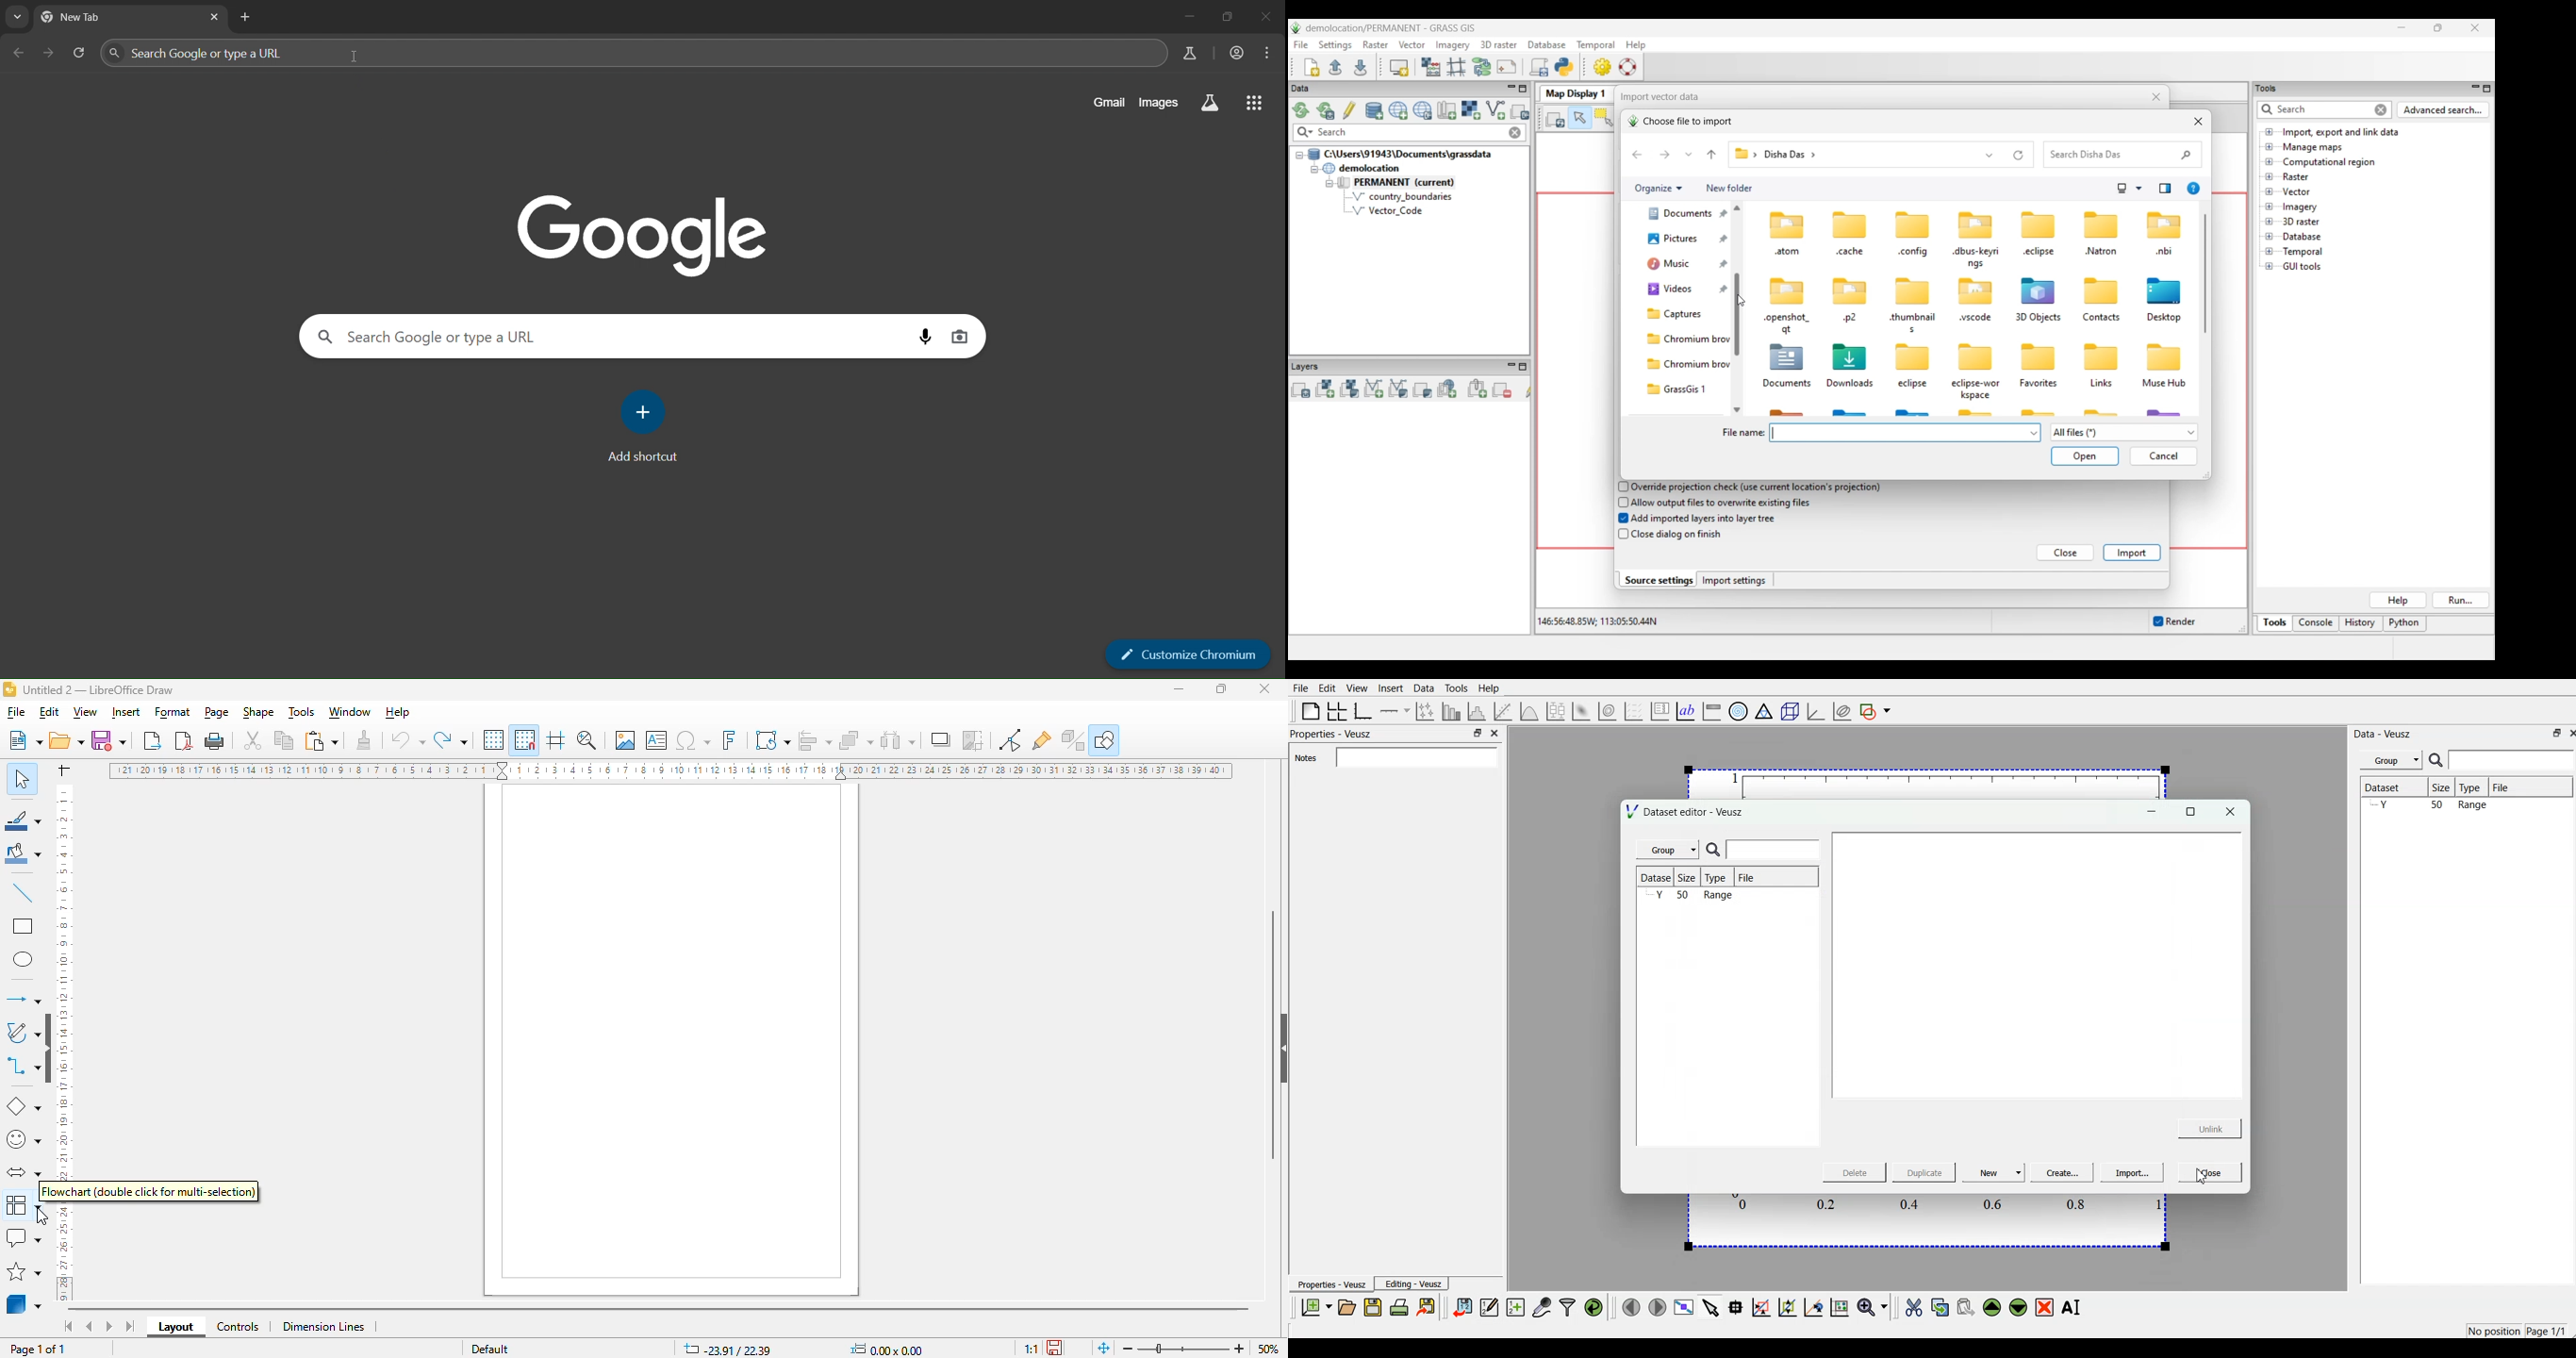  I want to click on search labs, so click(1212, 102).